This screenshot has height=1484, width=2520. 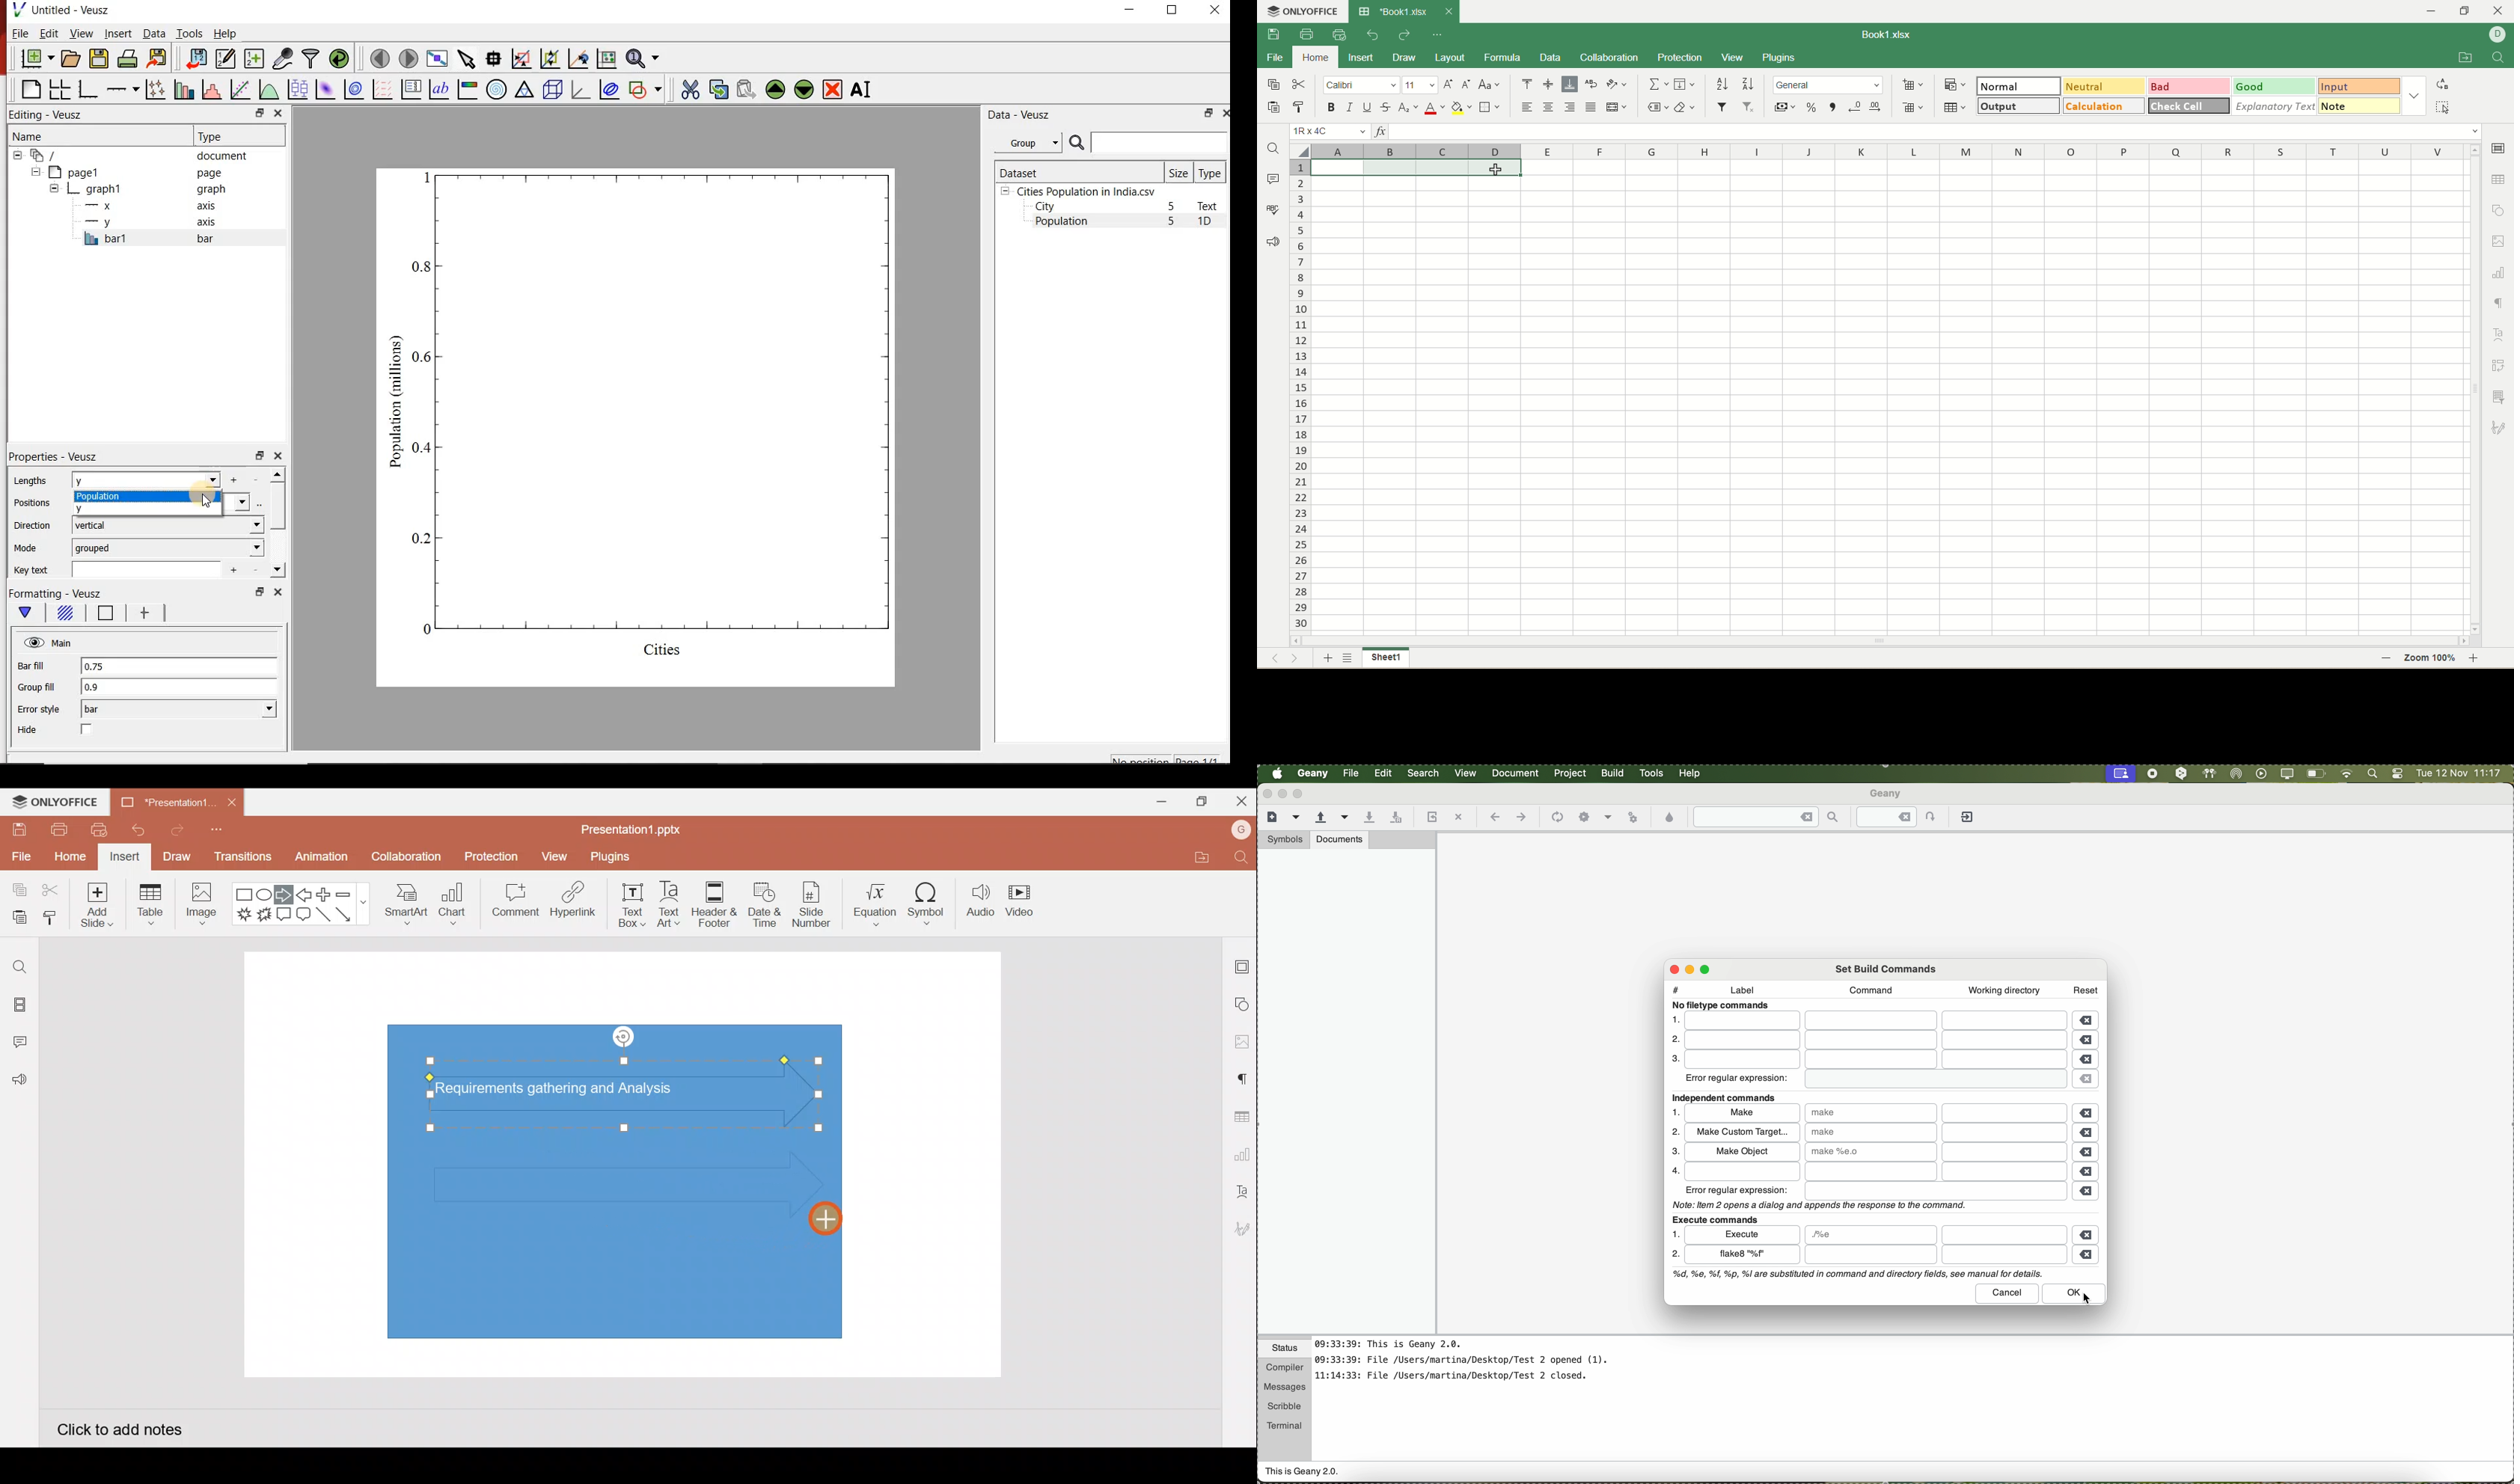 I want to click on Customize quick access toolbar, so click(x=221, y=834).